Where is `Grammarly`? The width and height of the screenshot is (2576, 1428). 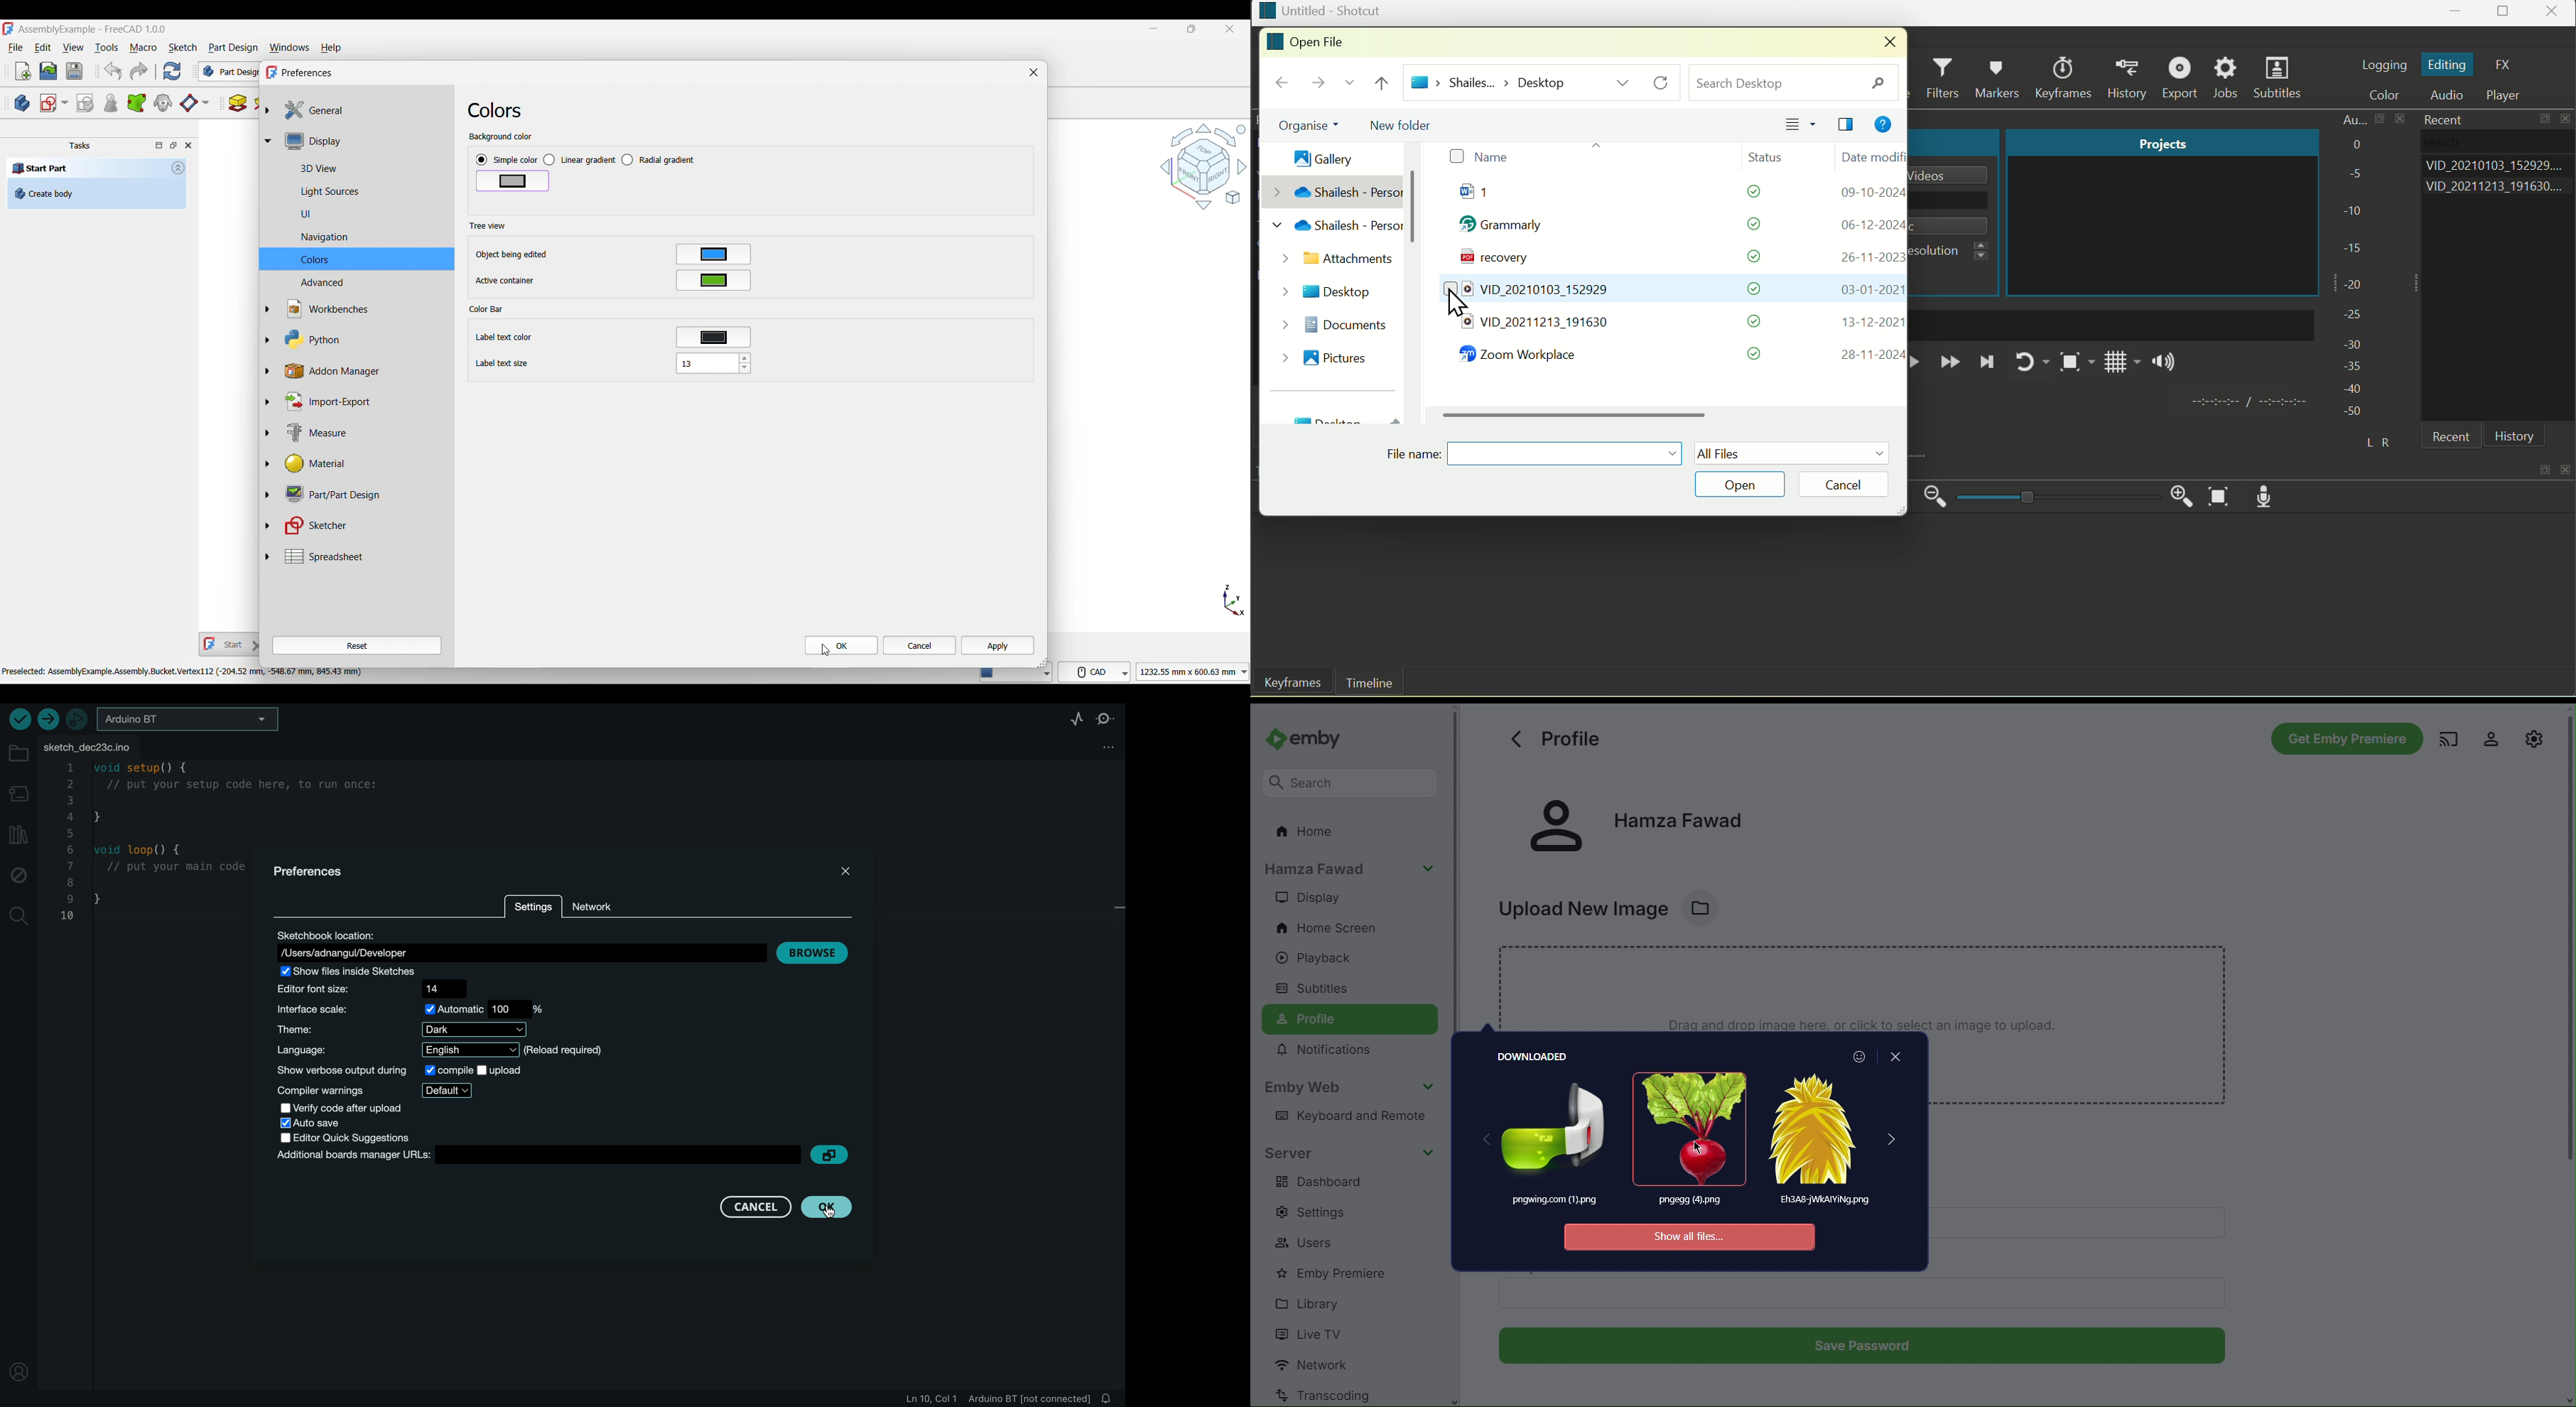 Grammarly is located at coordinates (1508, 228).